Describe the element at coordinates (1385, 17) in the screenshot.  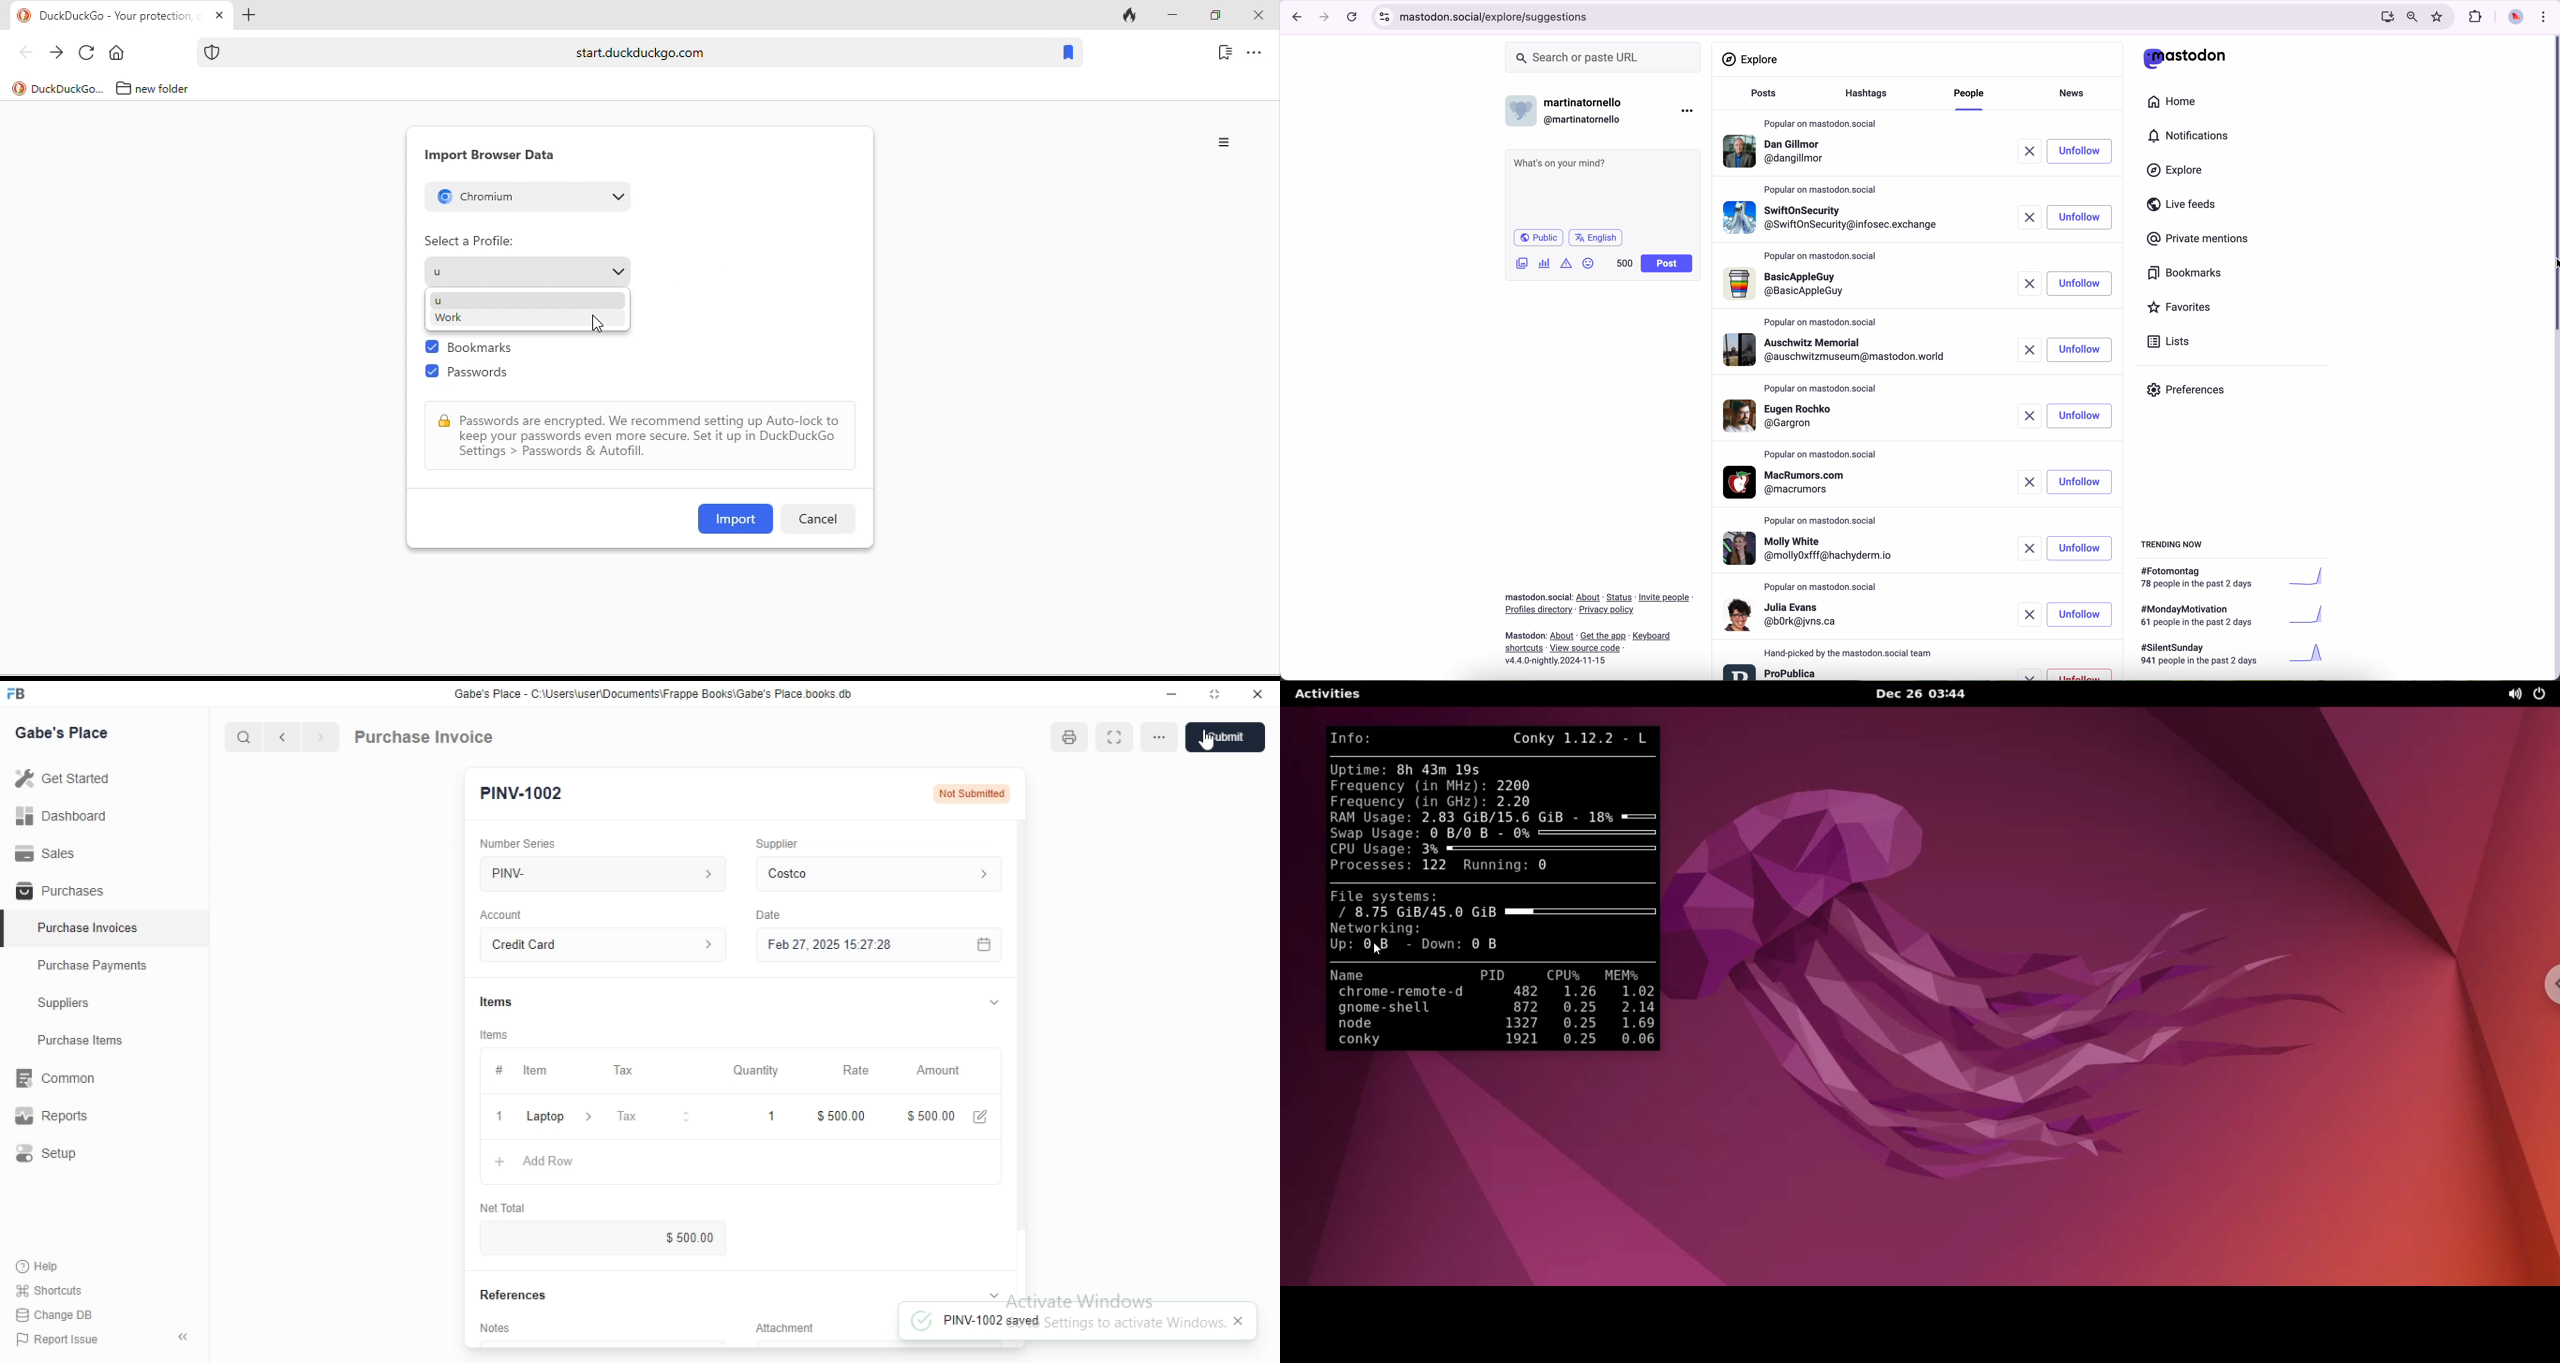
I see `controls` at that location.